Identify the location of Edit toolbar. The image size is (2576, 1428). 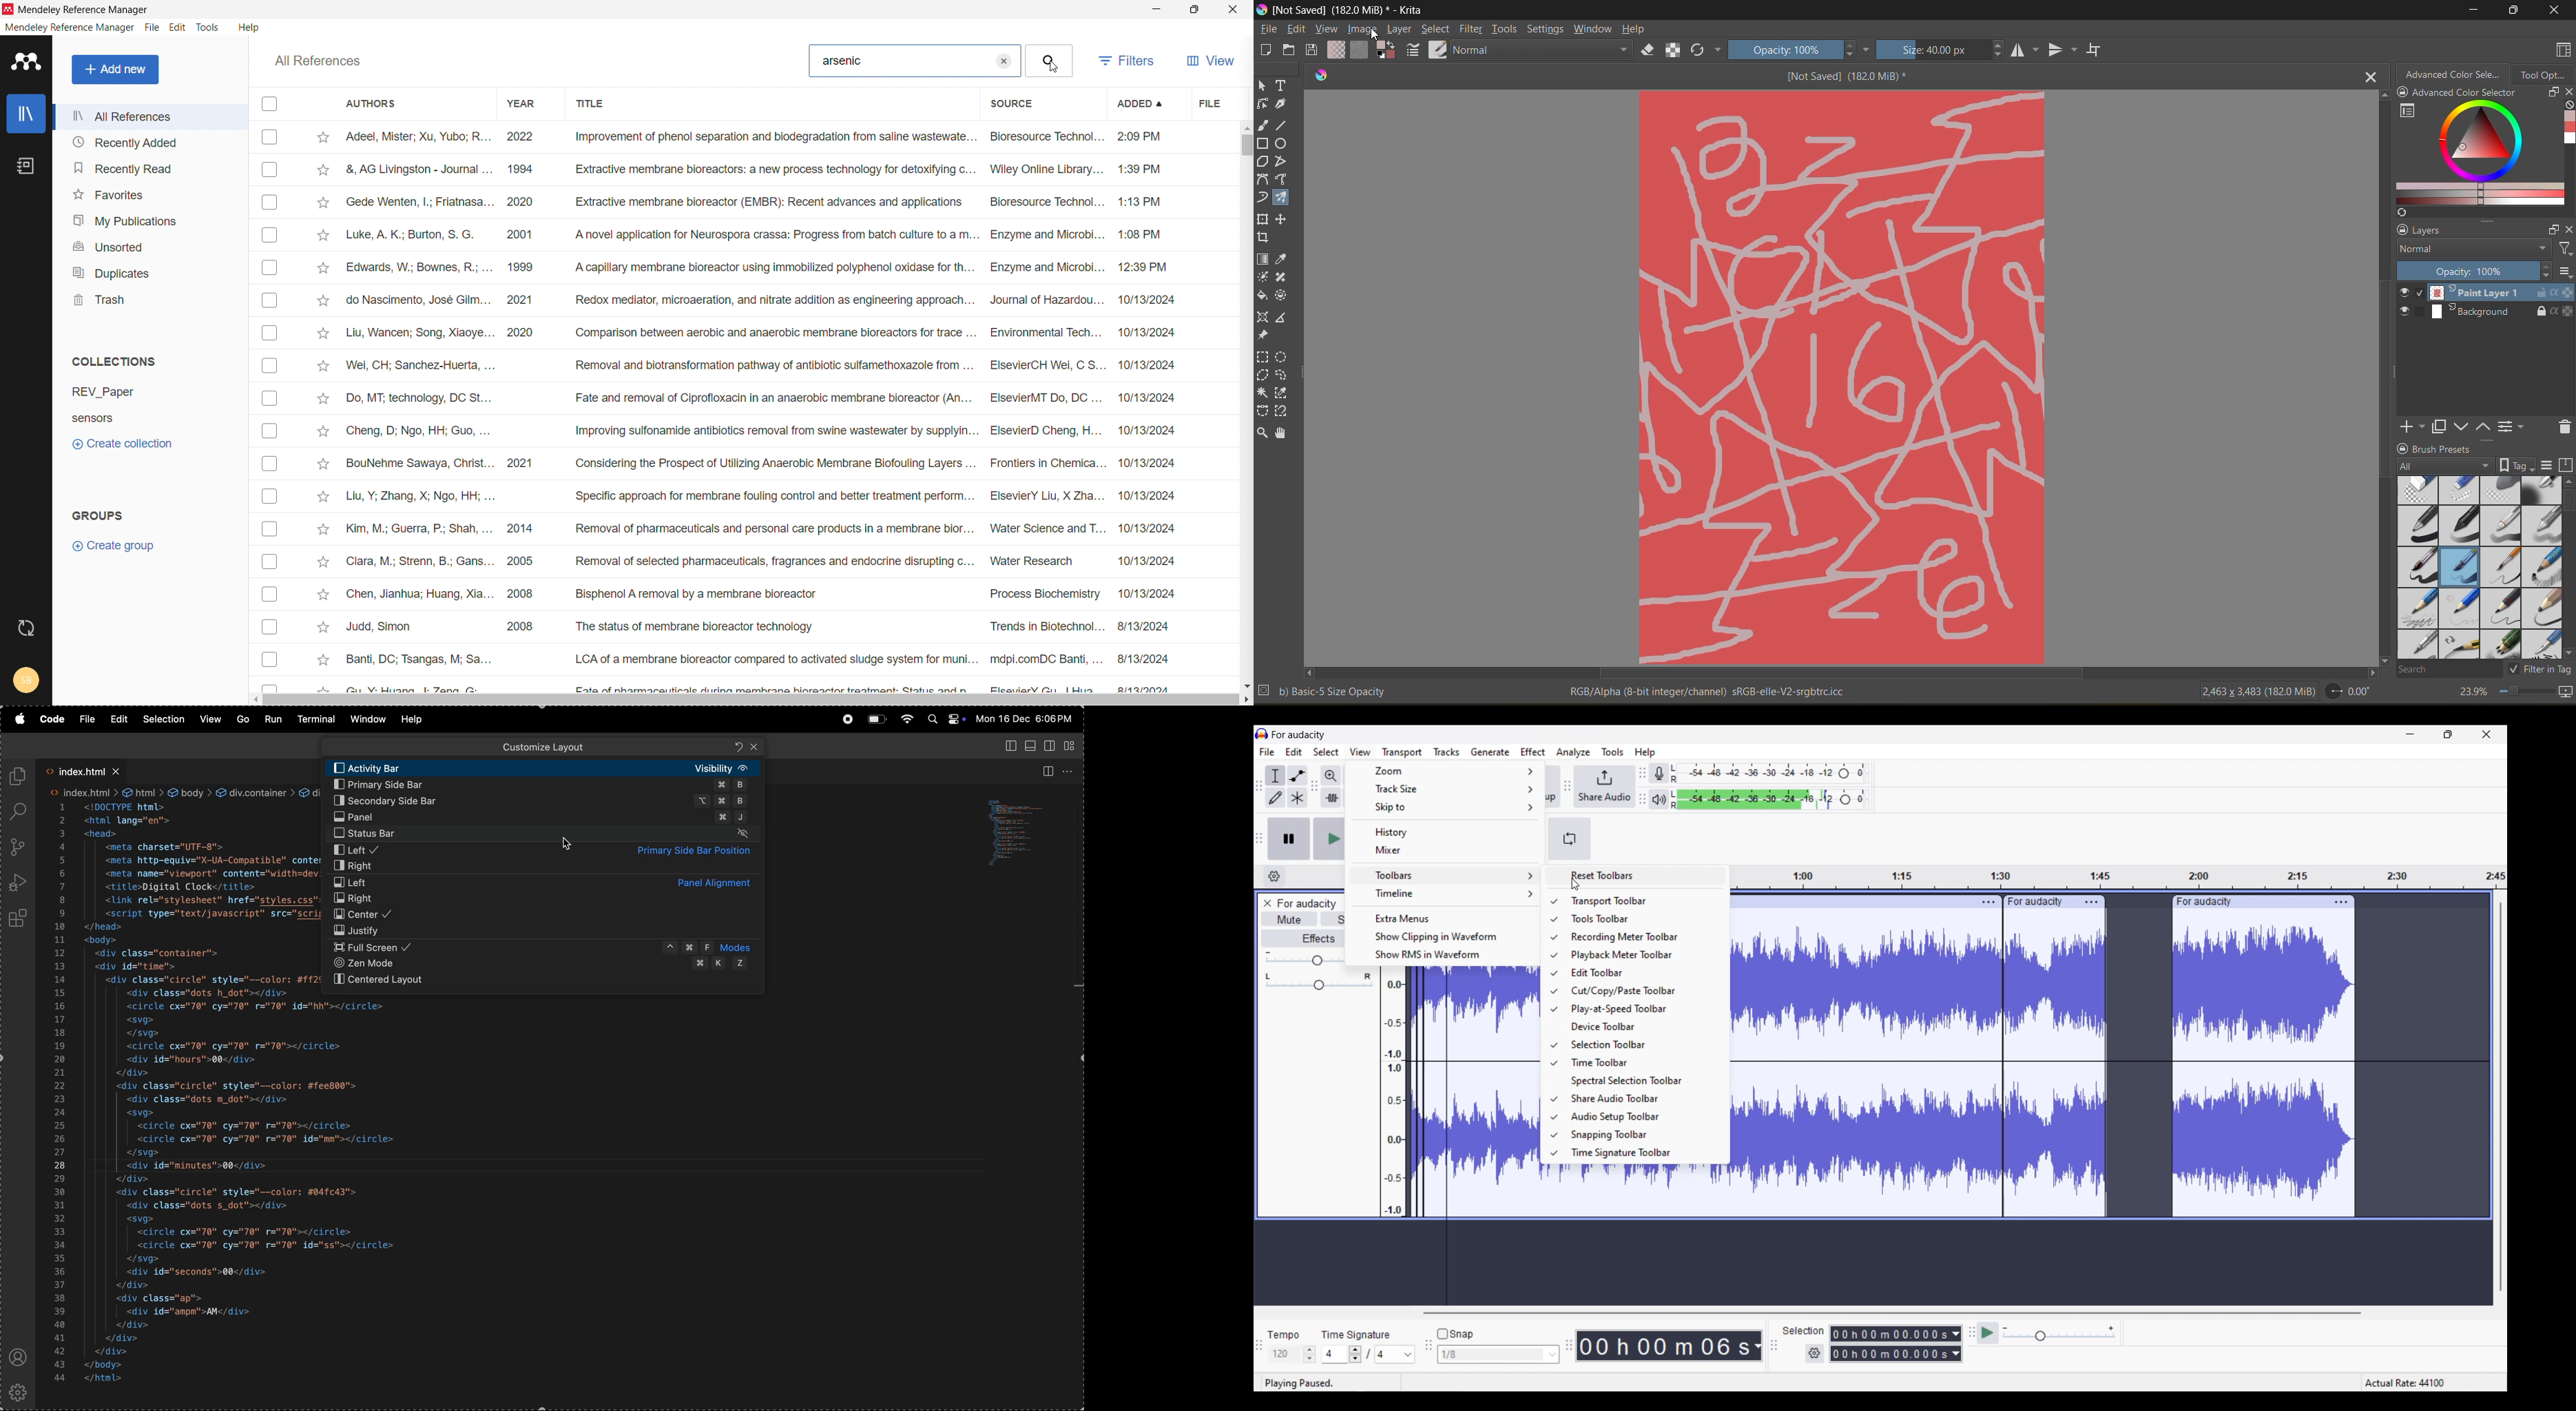
(1641, 973).